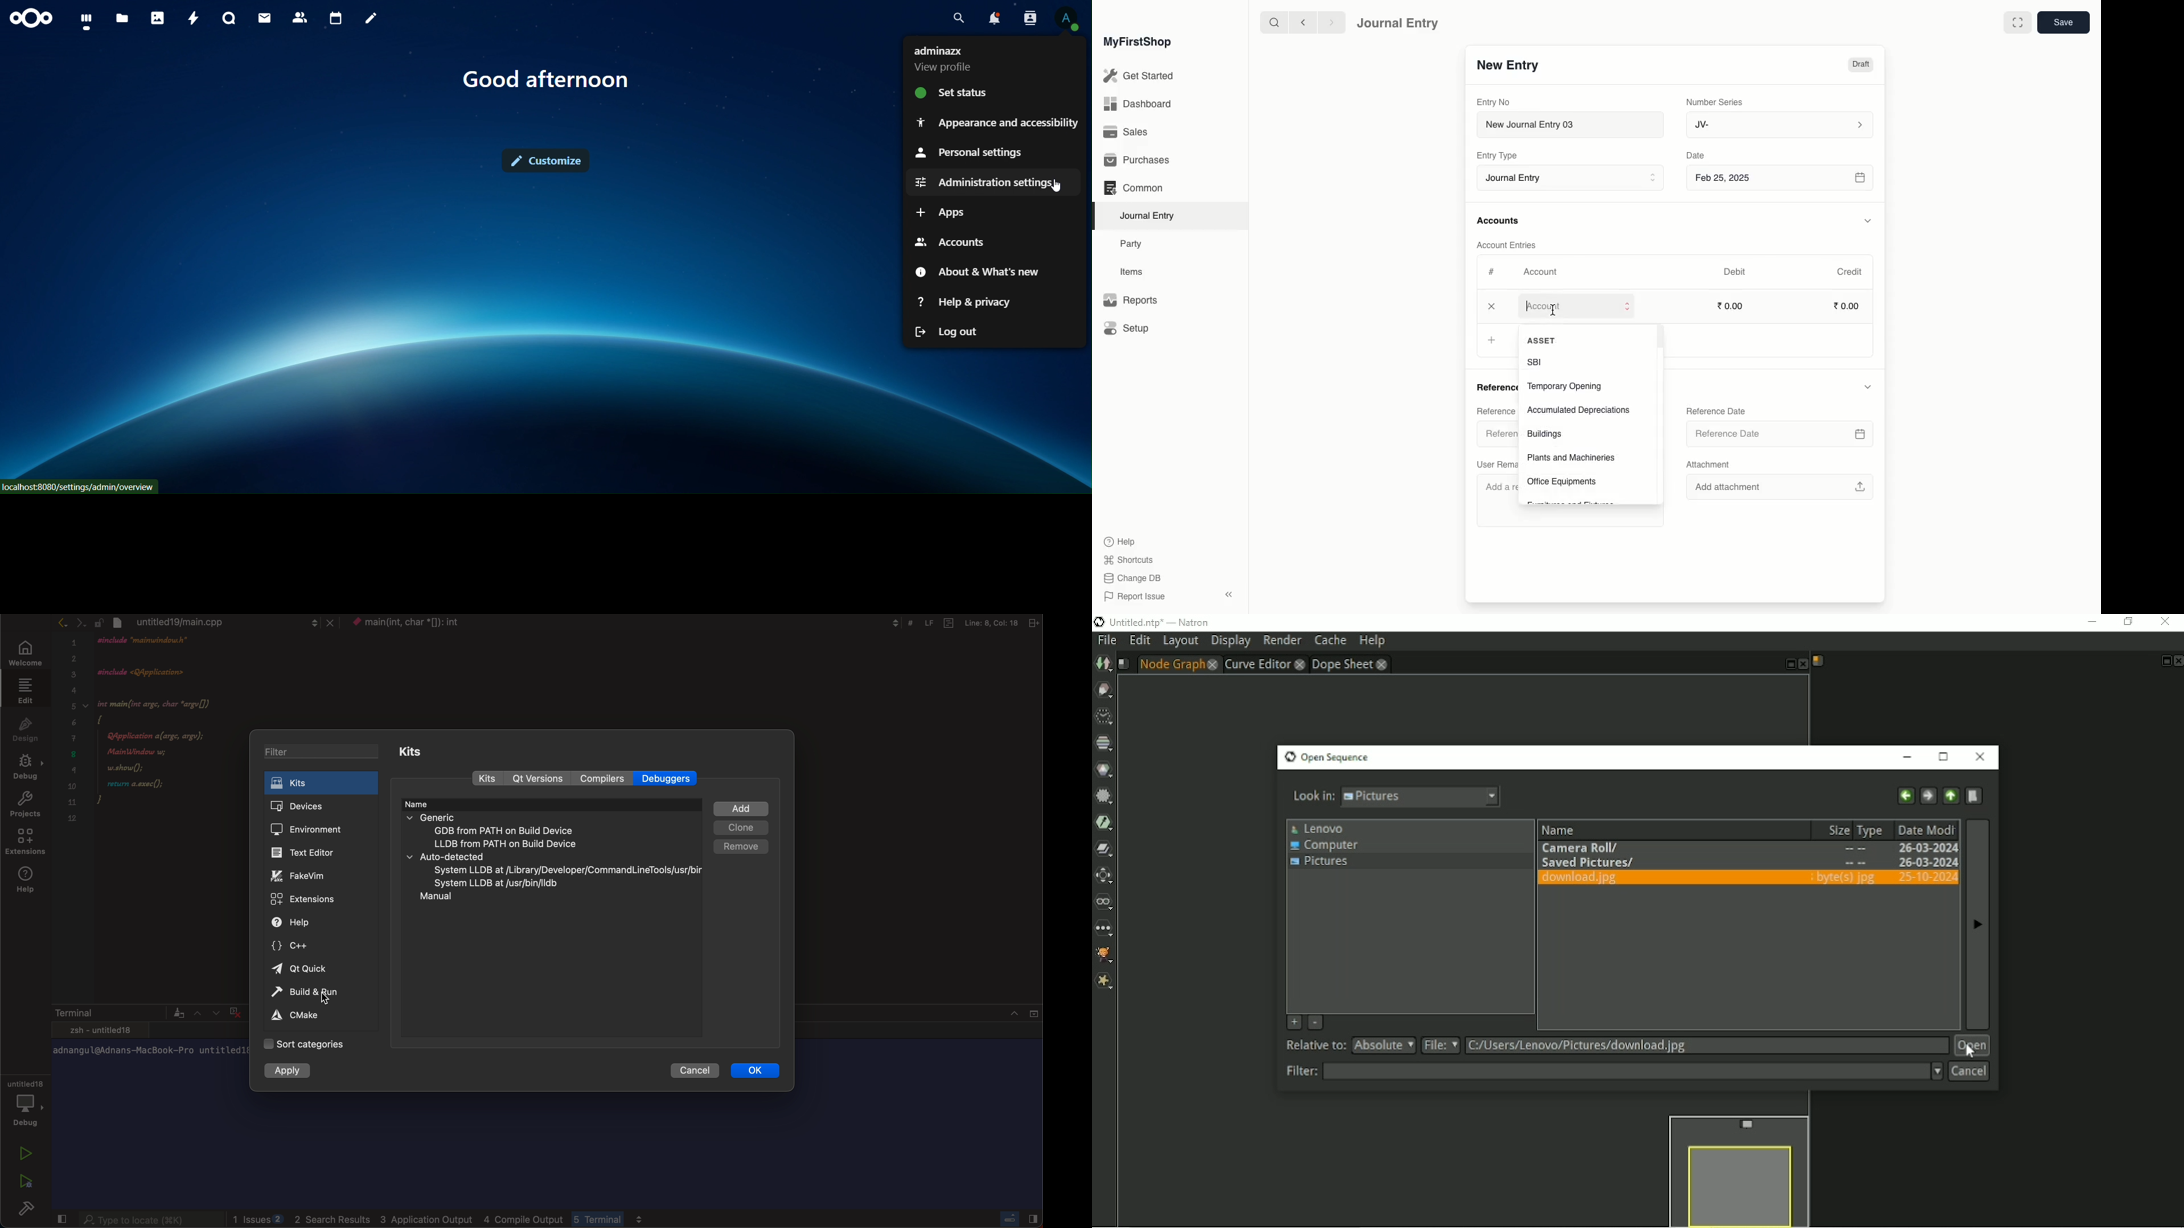  Describe the element at coordinates (553, 859) in the screenshot. I see `kits information` at that location.